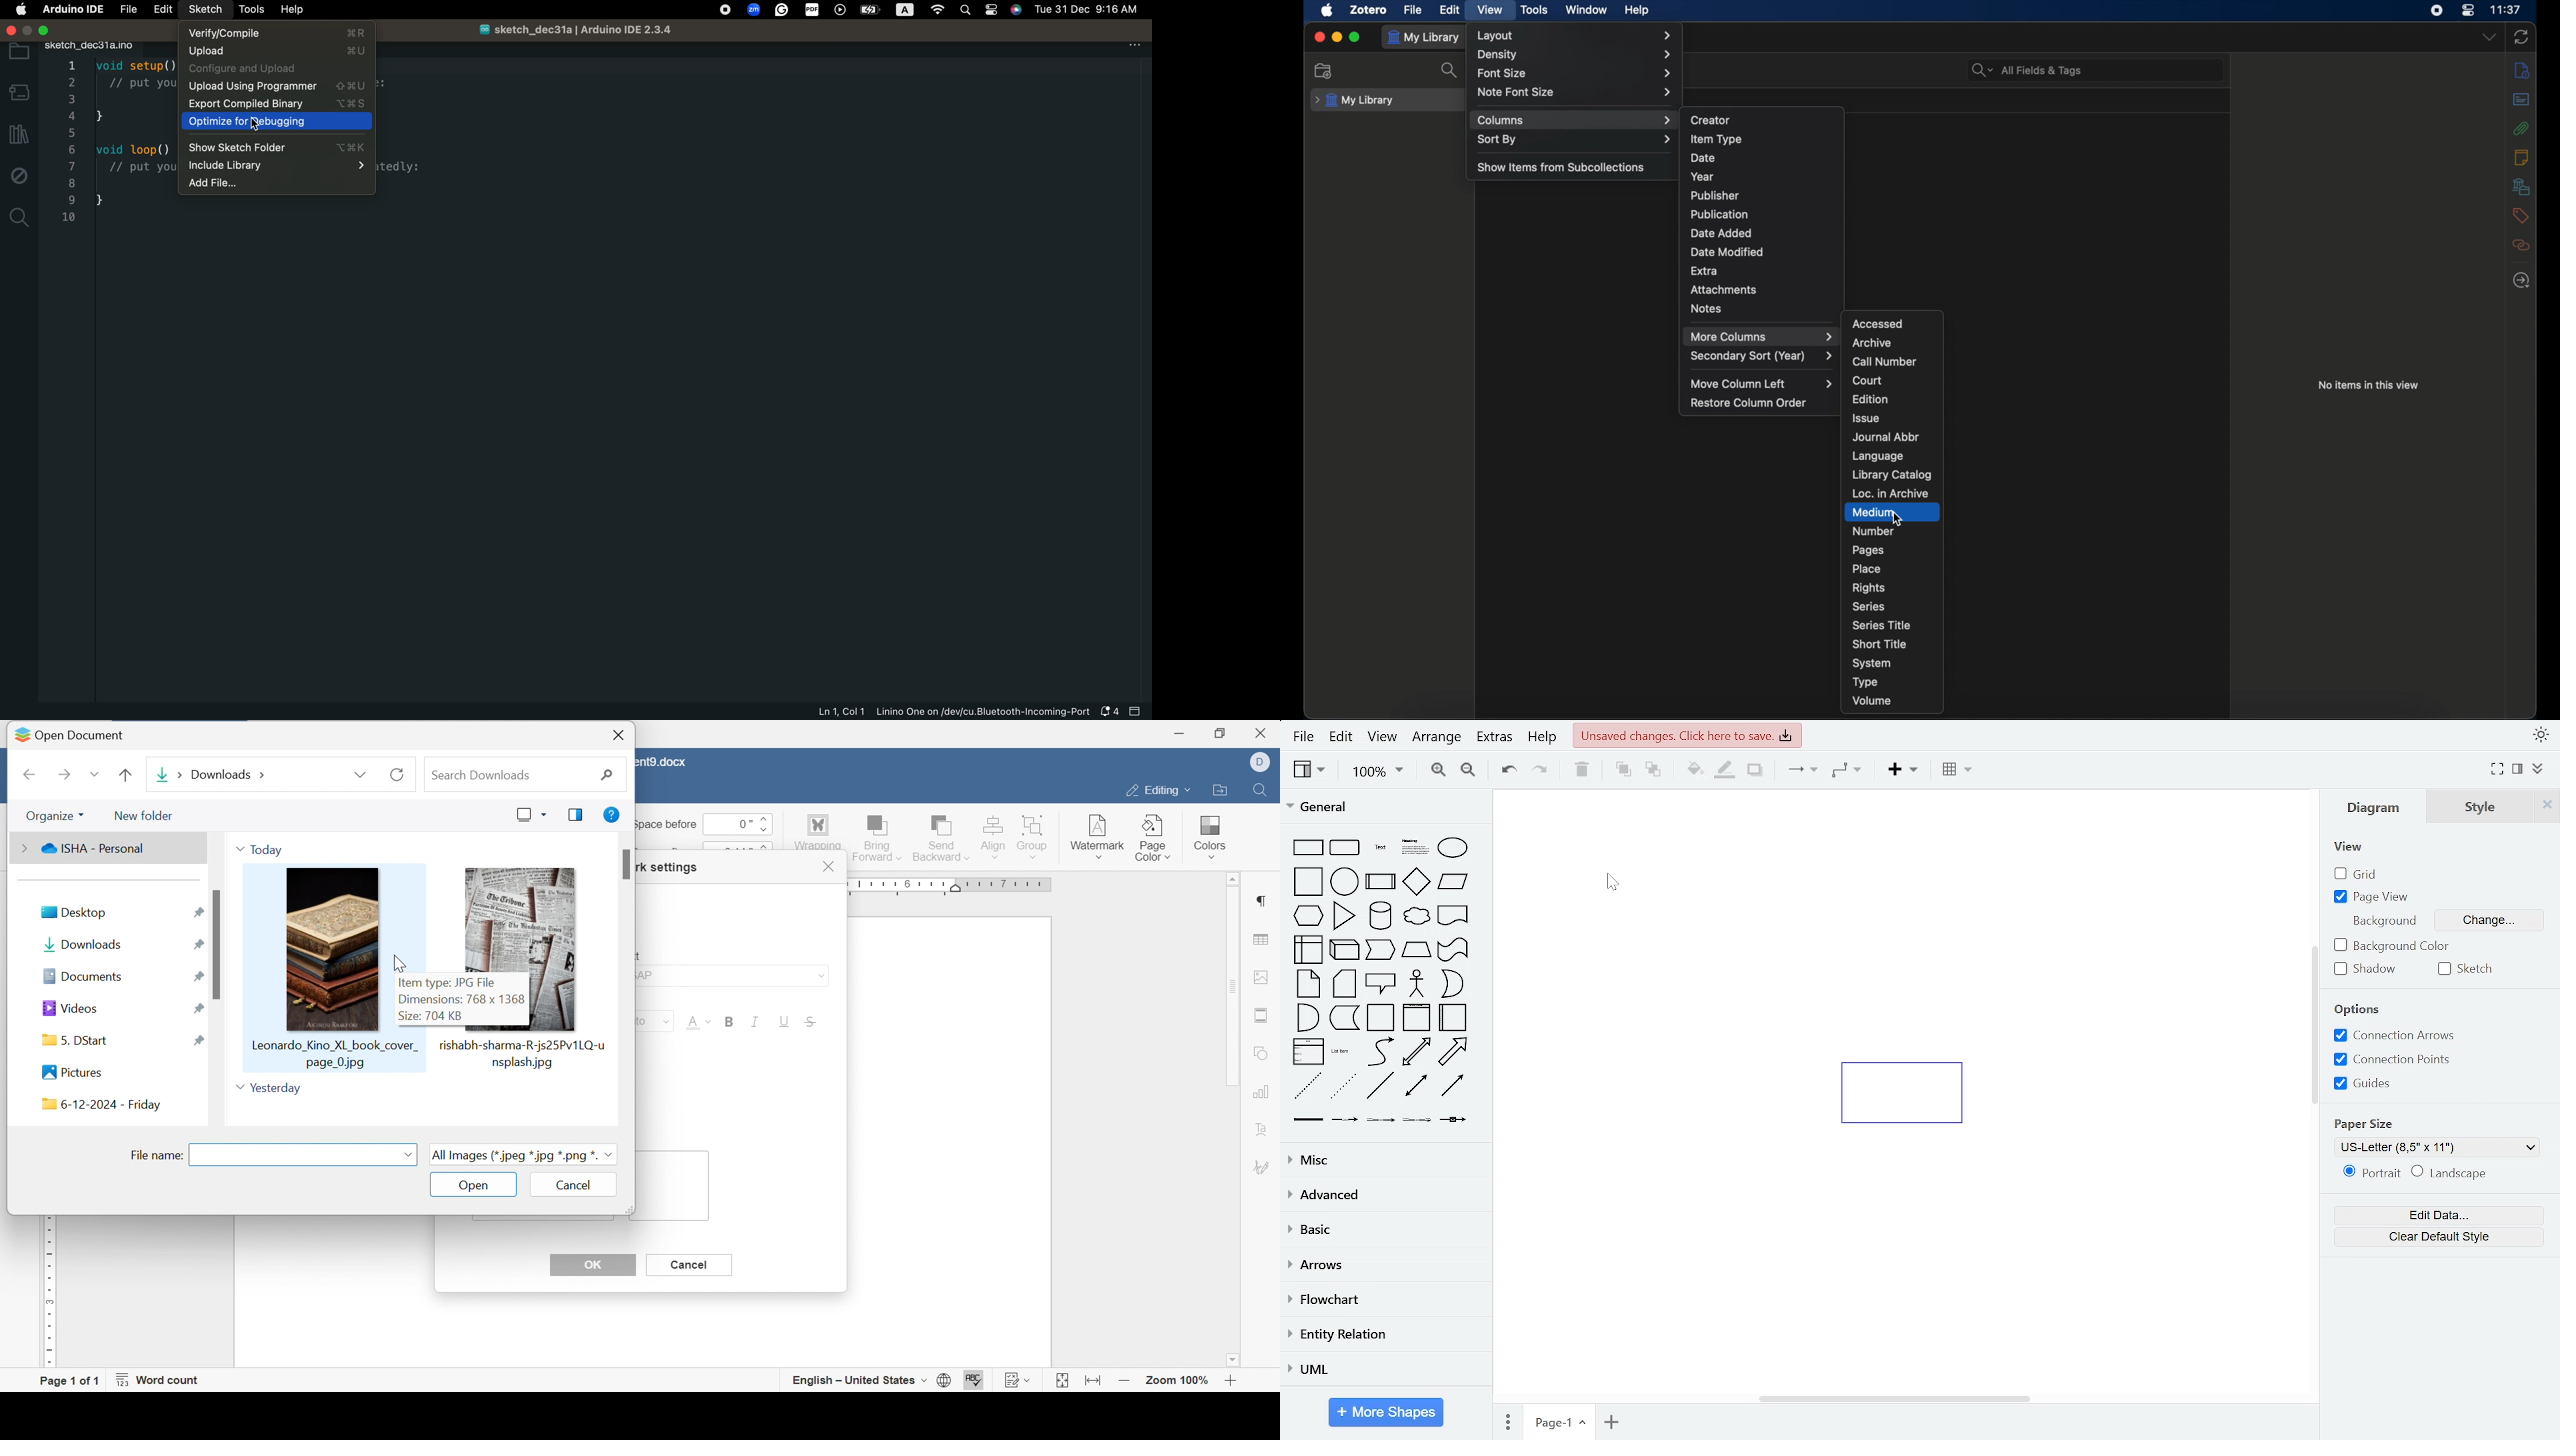  I want to click on zoom in, so click(1435, 772).